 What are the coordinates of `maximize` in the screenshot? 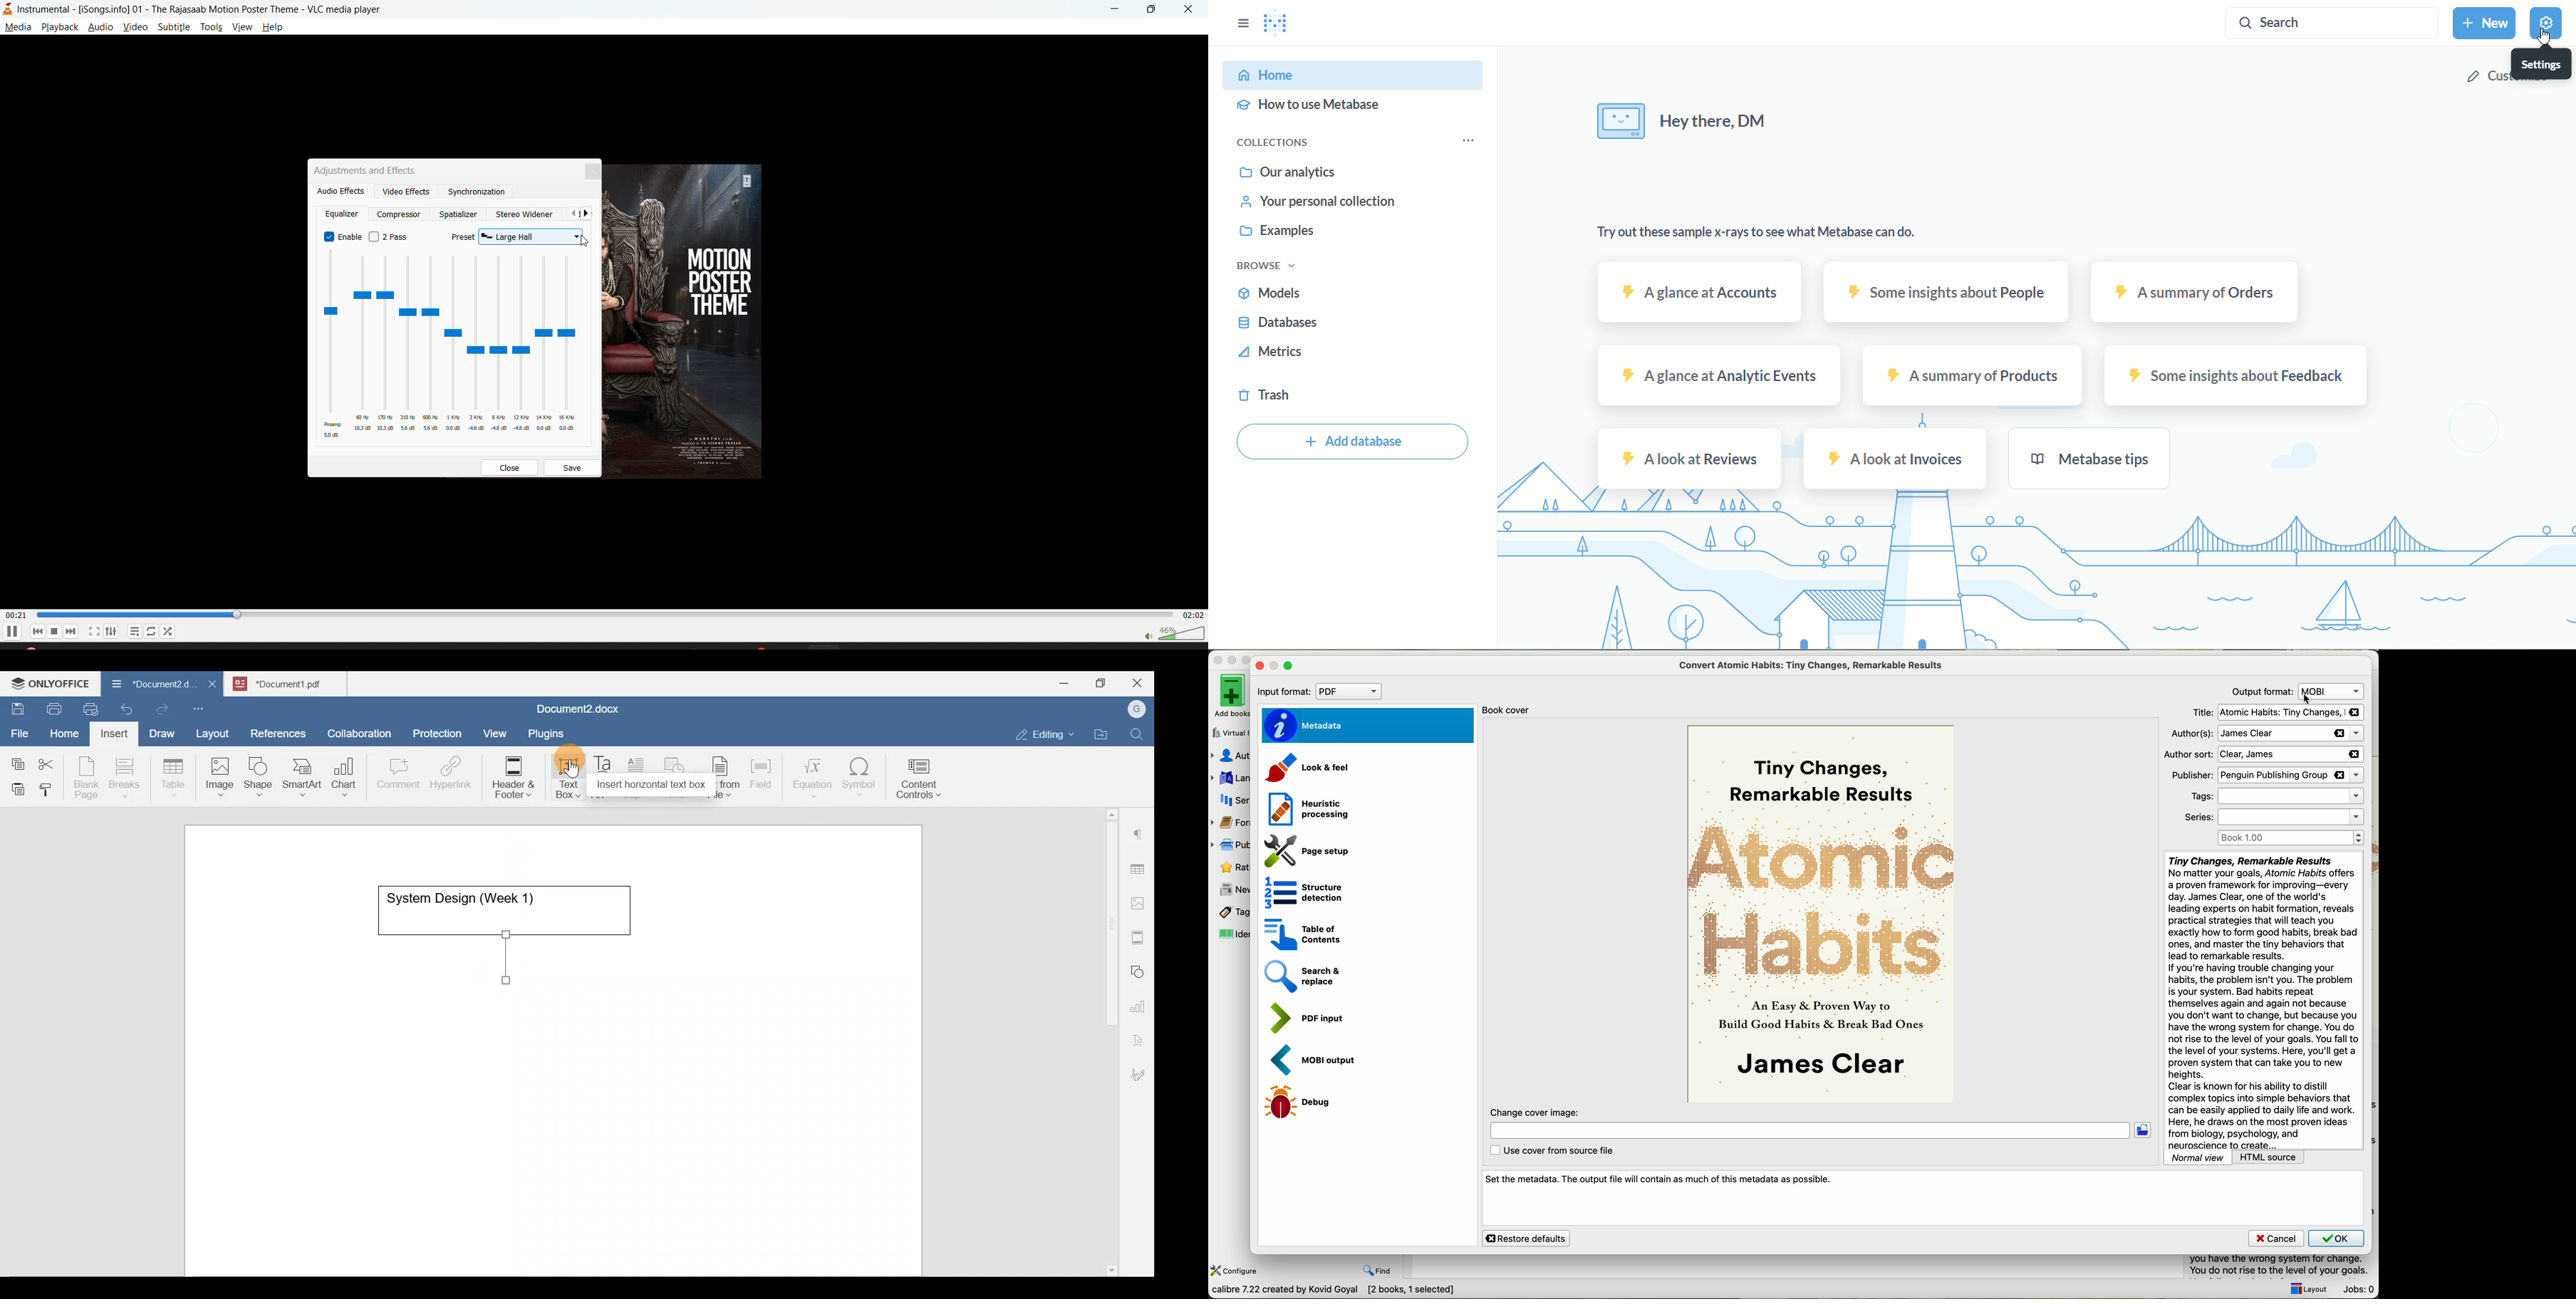 It's located at (1155, 10).